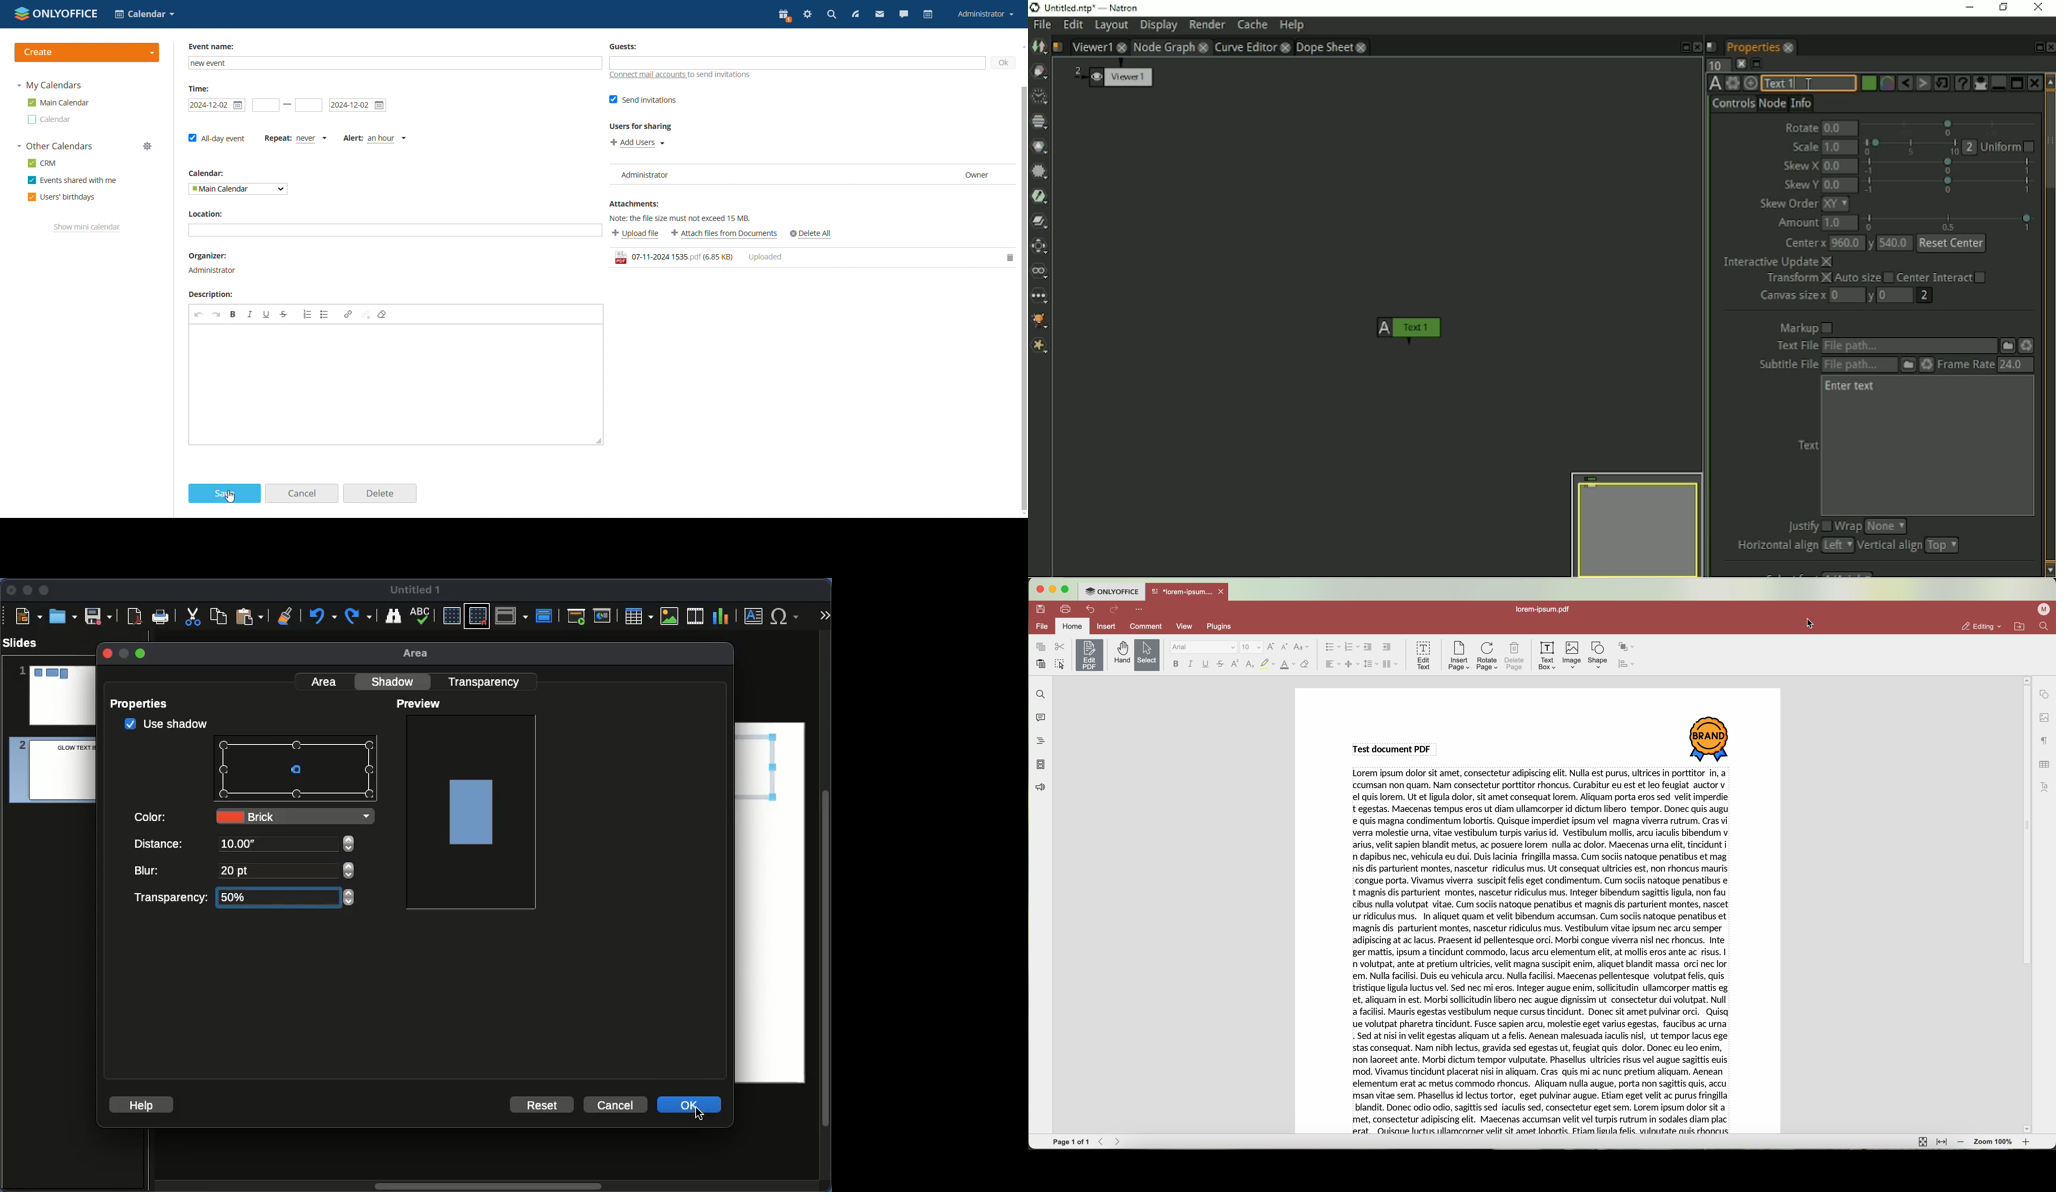 This screenshot has height=1204, width=2072. I want to click on Display grid, so click(451, 617).